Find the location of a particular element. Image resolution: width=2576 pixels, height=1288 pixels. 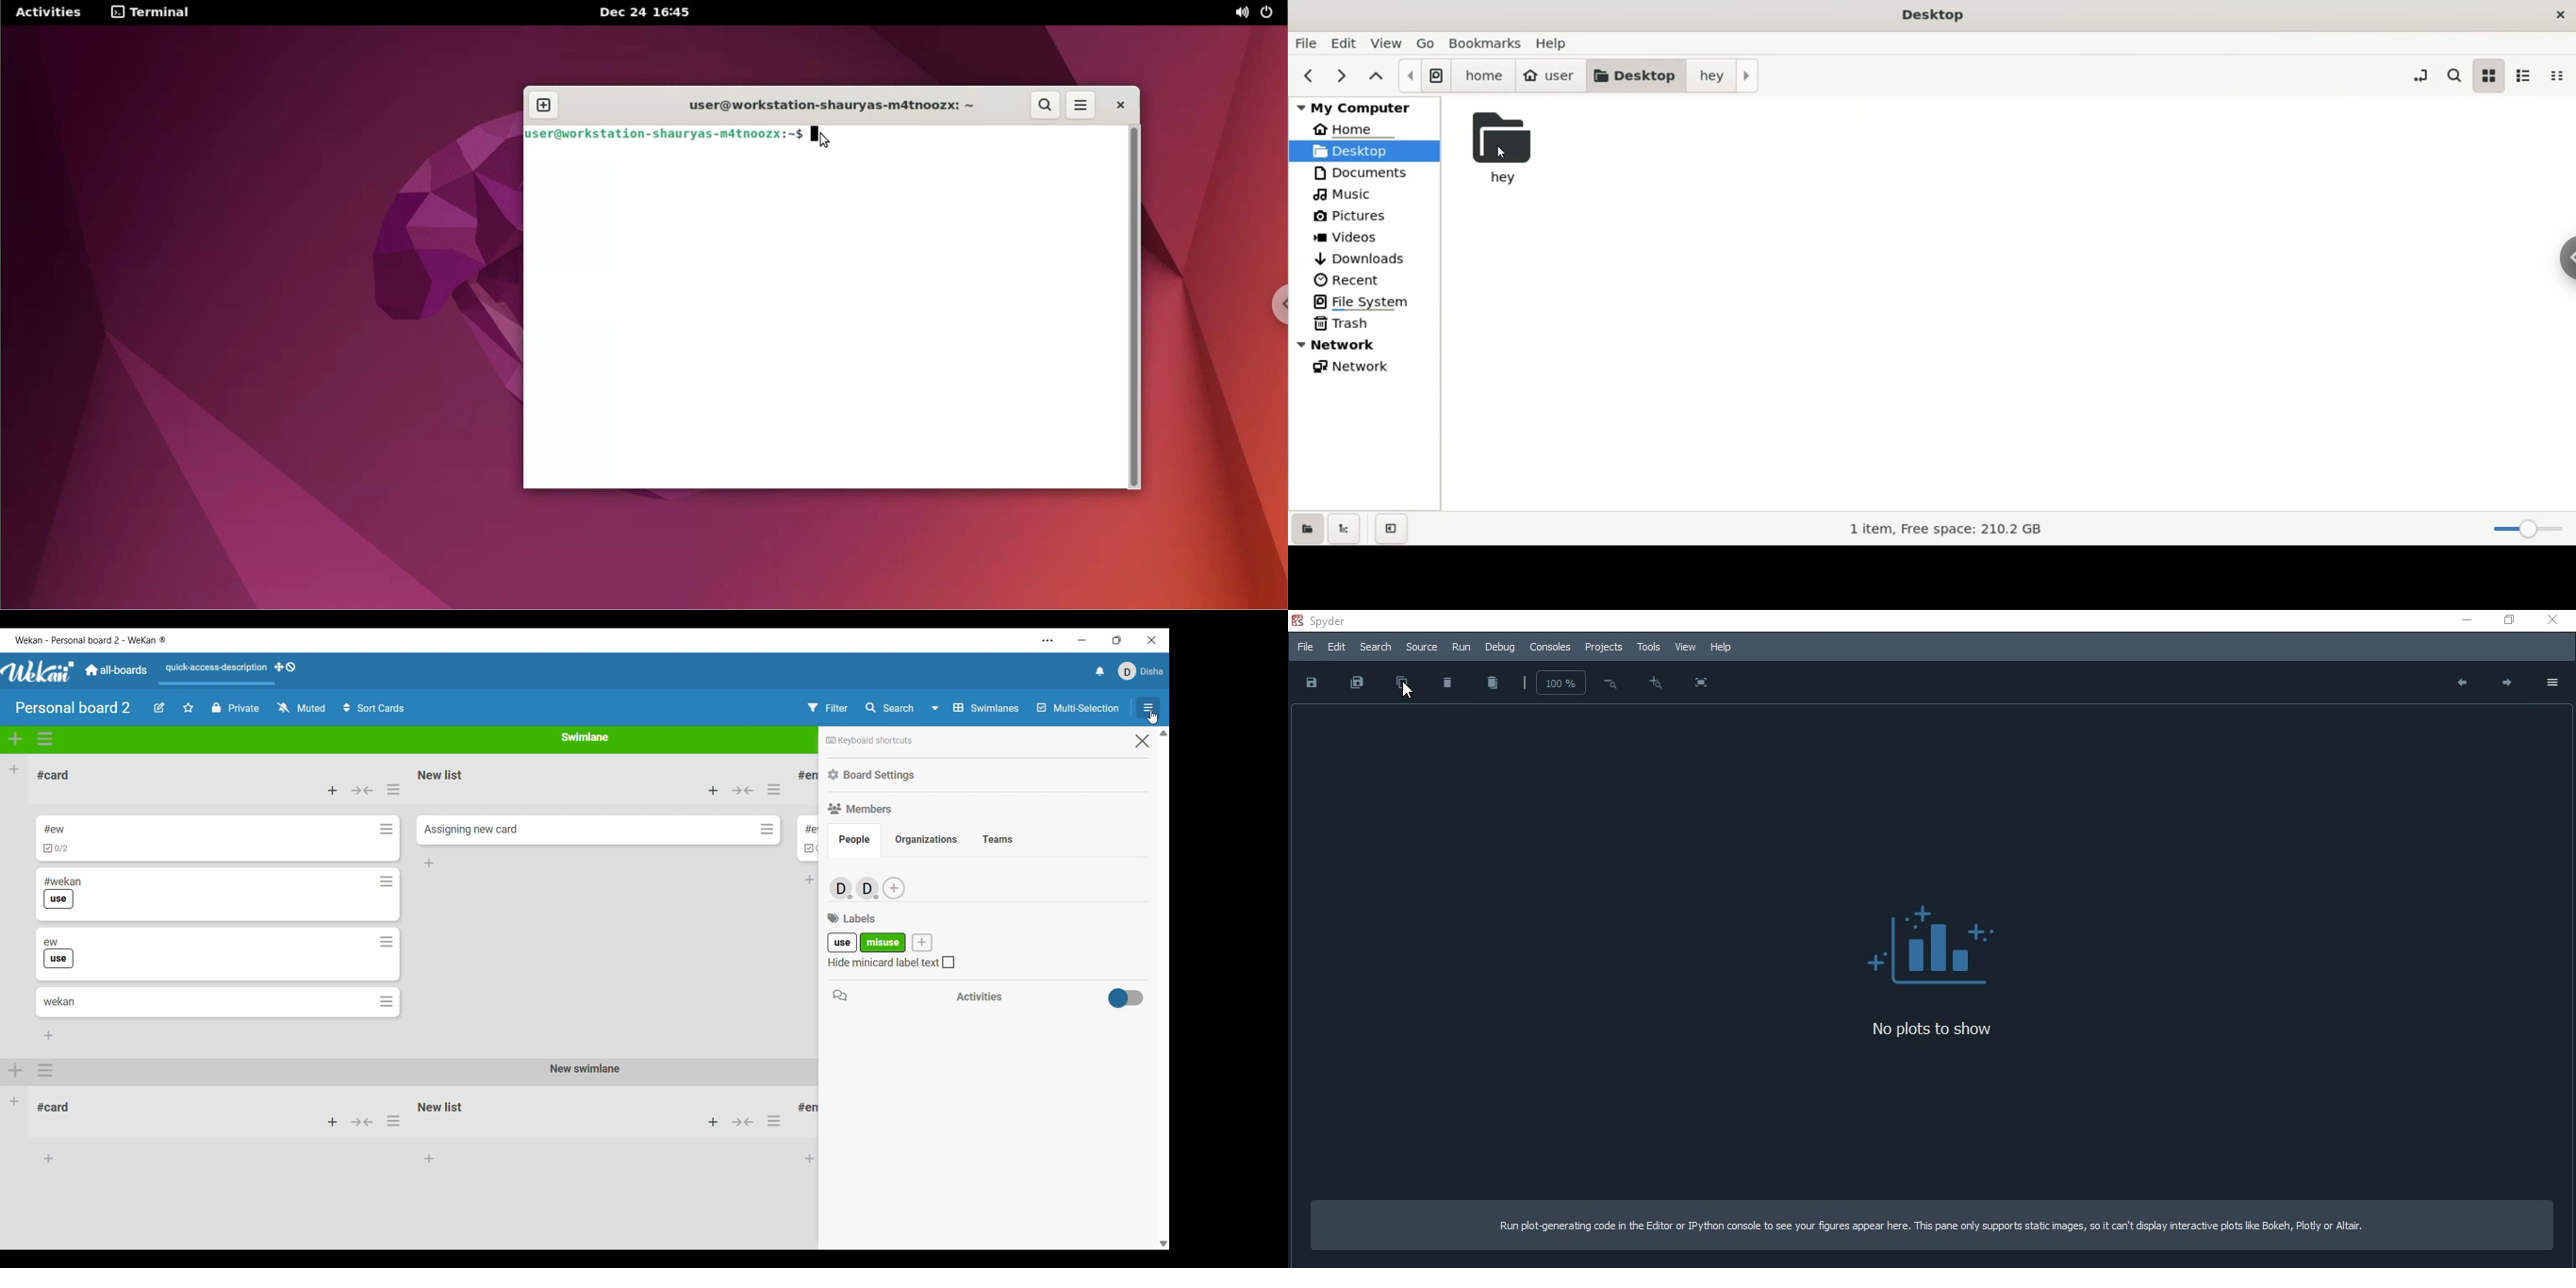

show treeview is located at coordinates (1342, 528).